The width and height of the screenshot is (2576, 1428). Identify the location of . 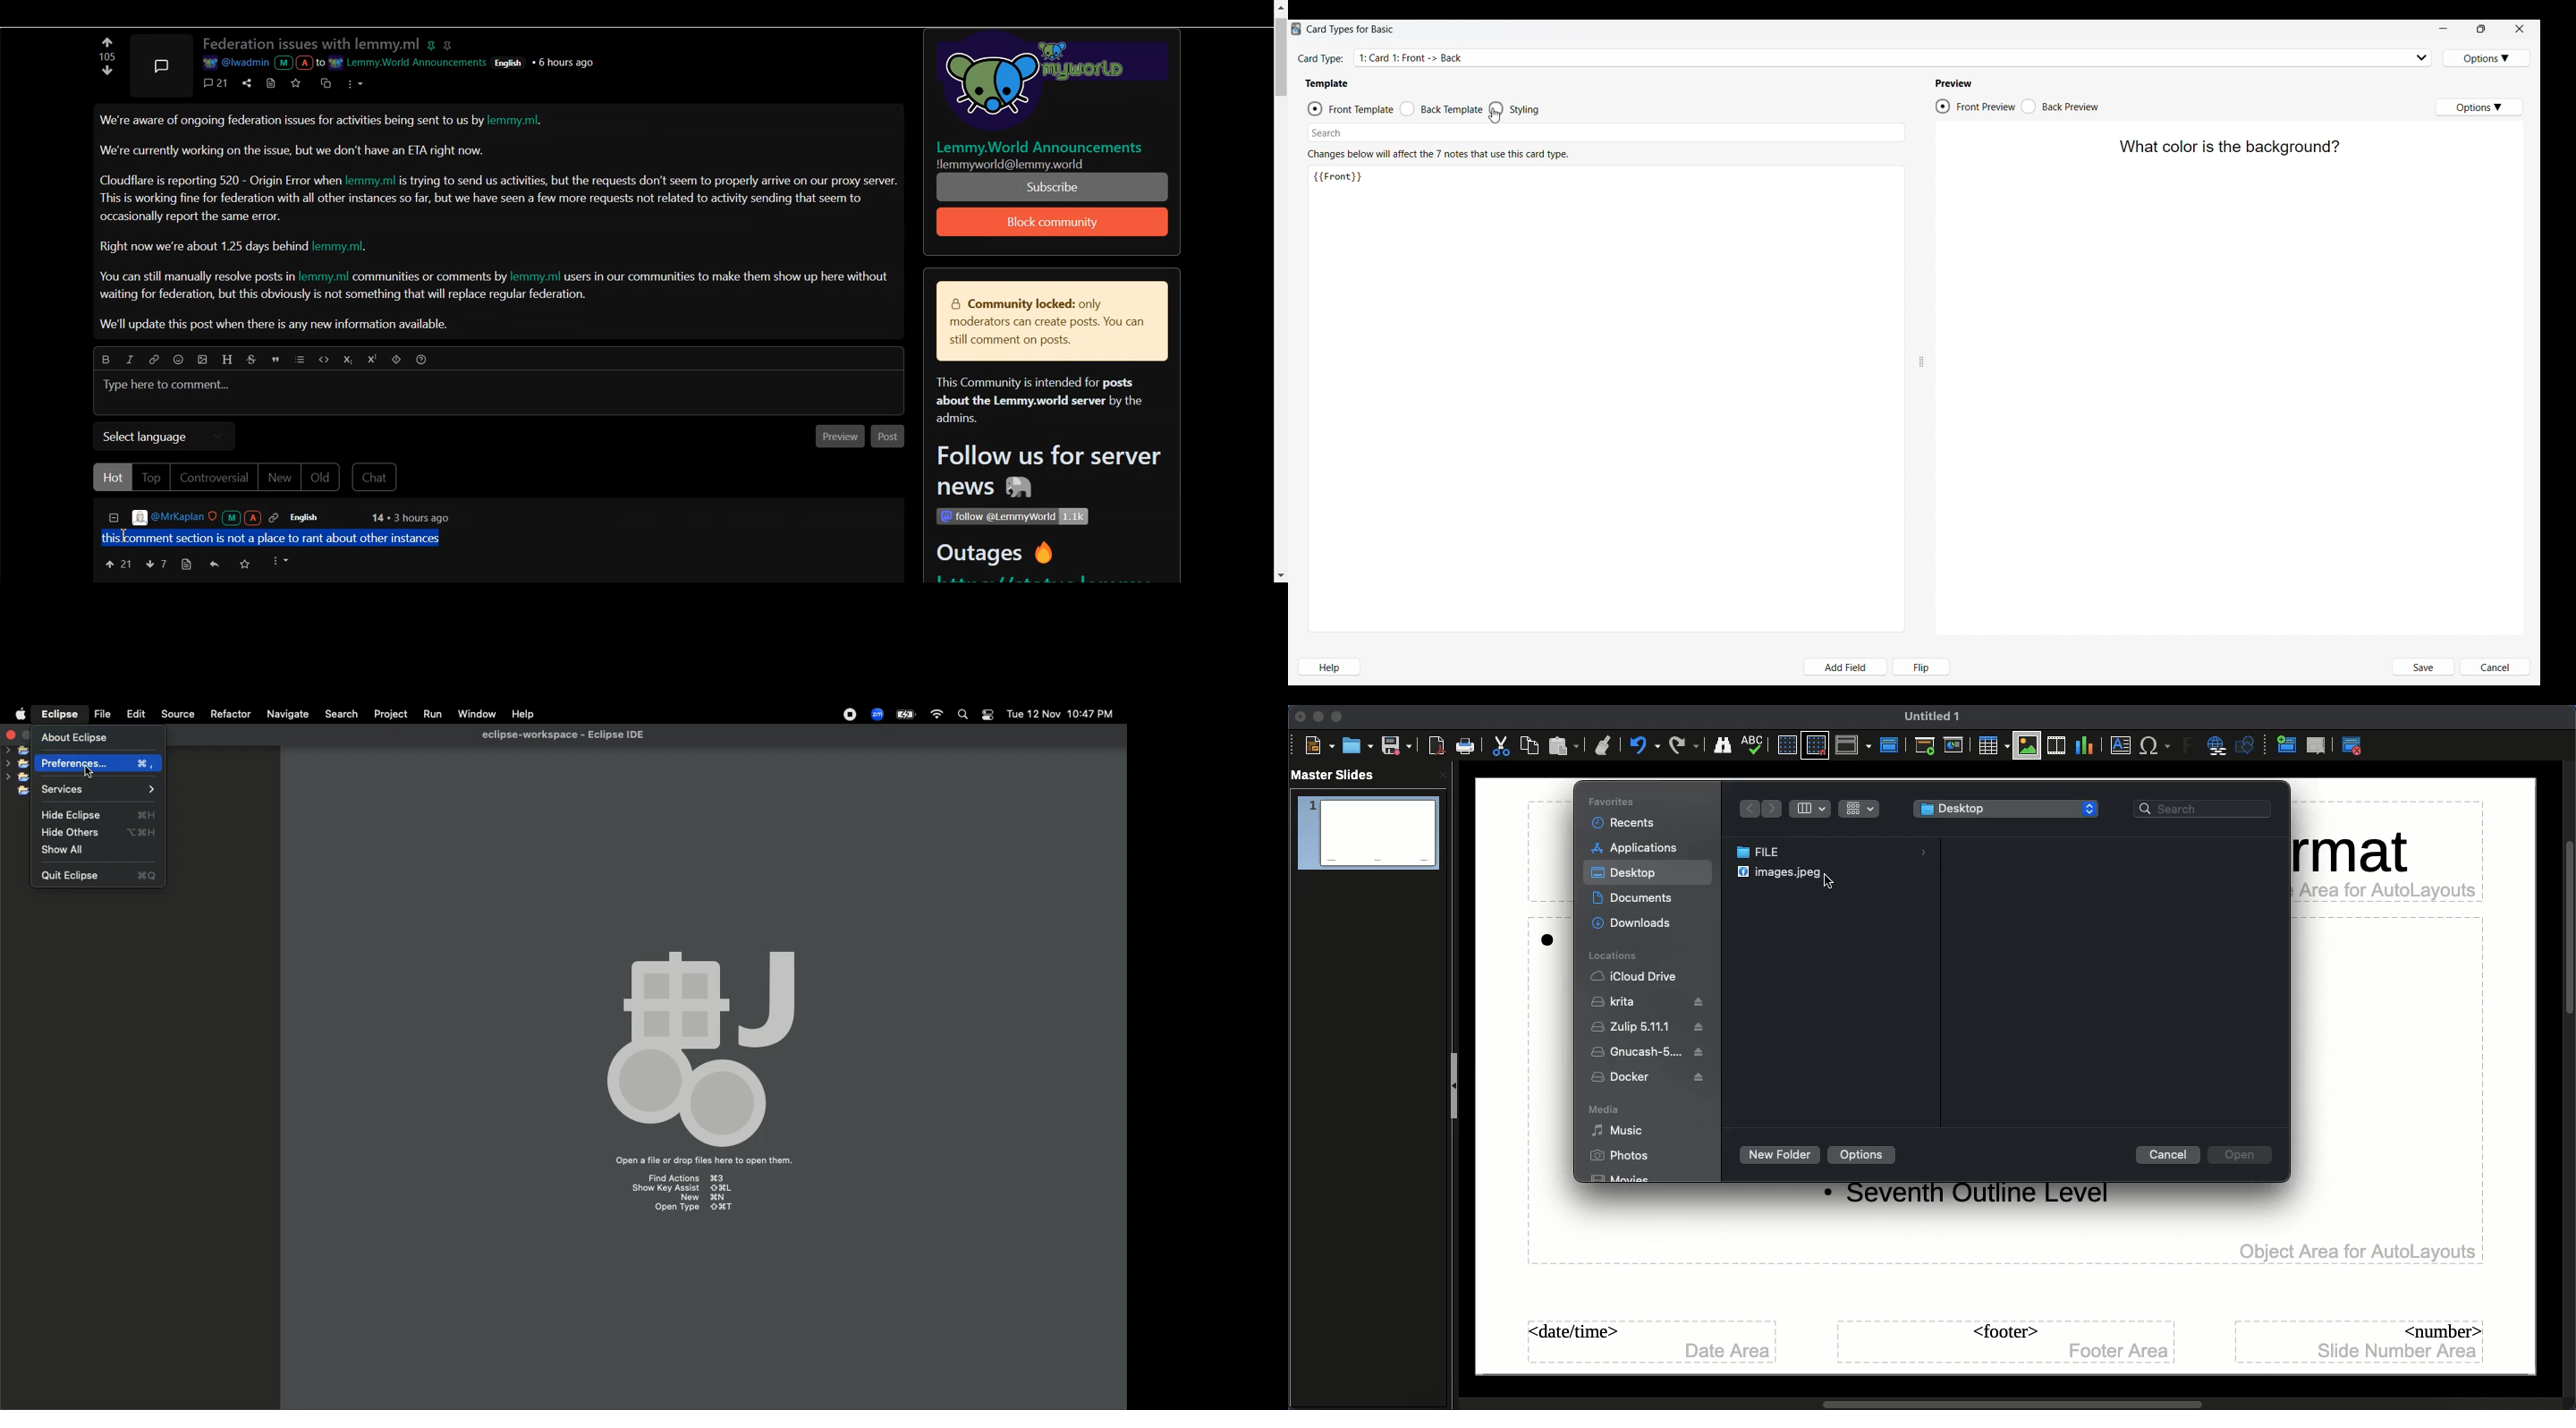
(567, 62).